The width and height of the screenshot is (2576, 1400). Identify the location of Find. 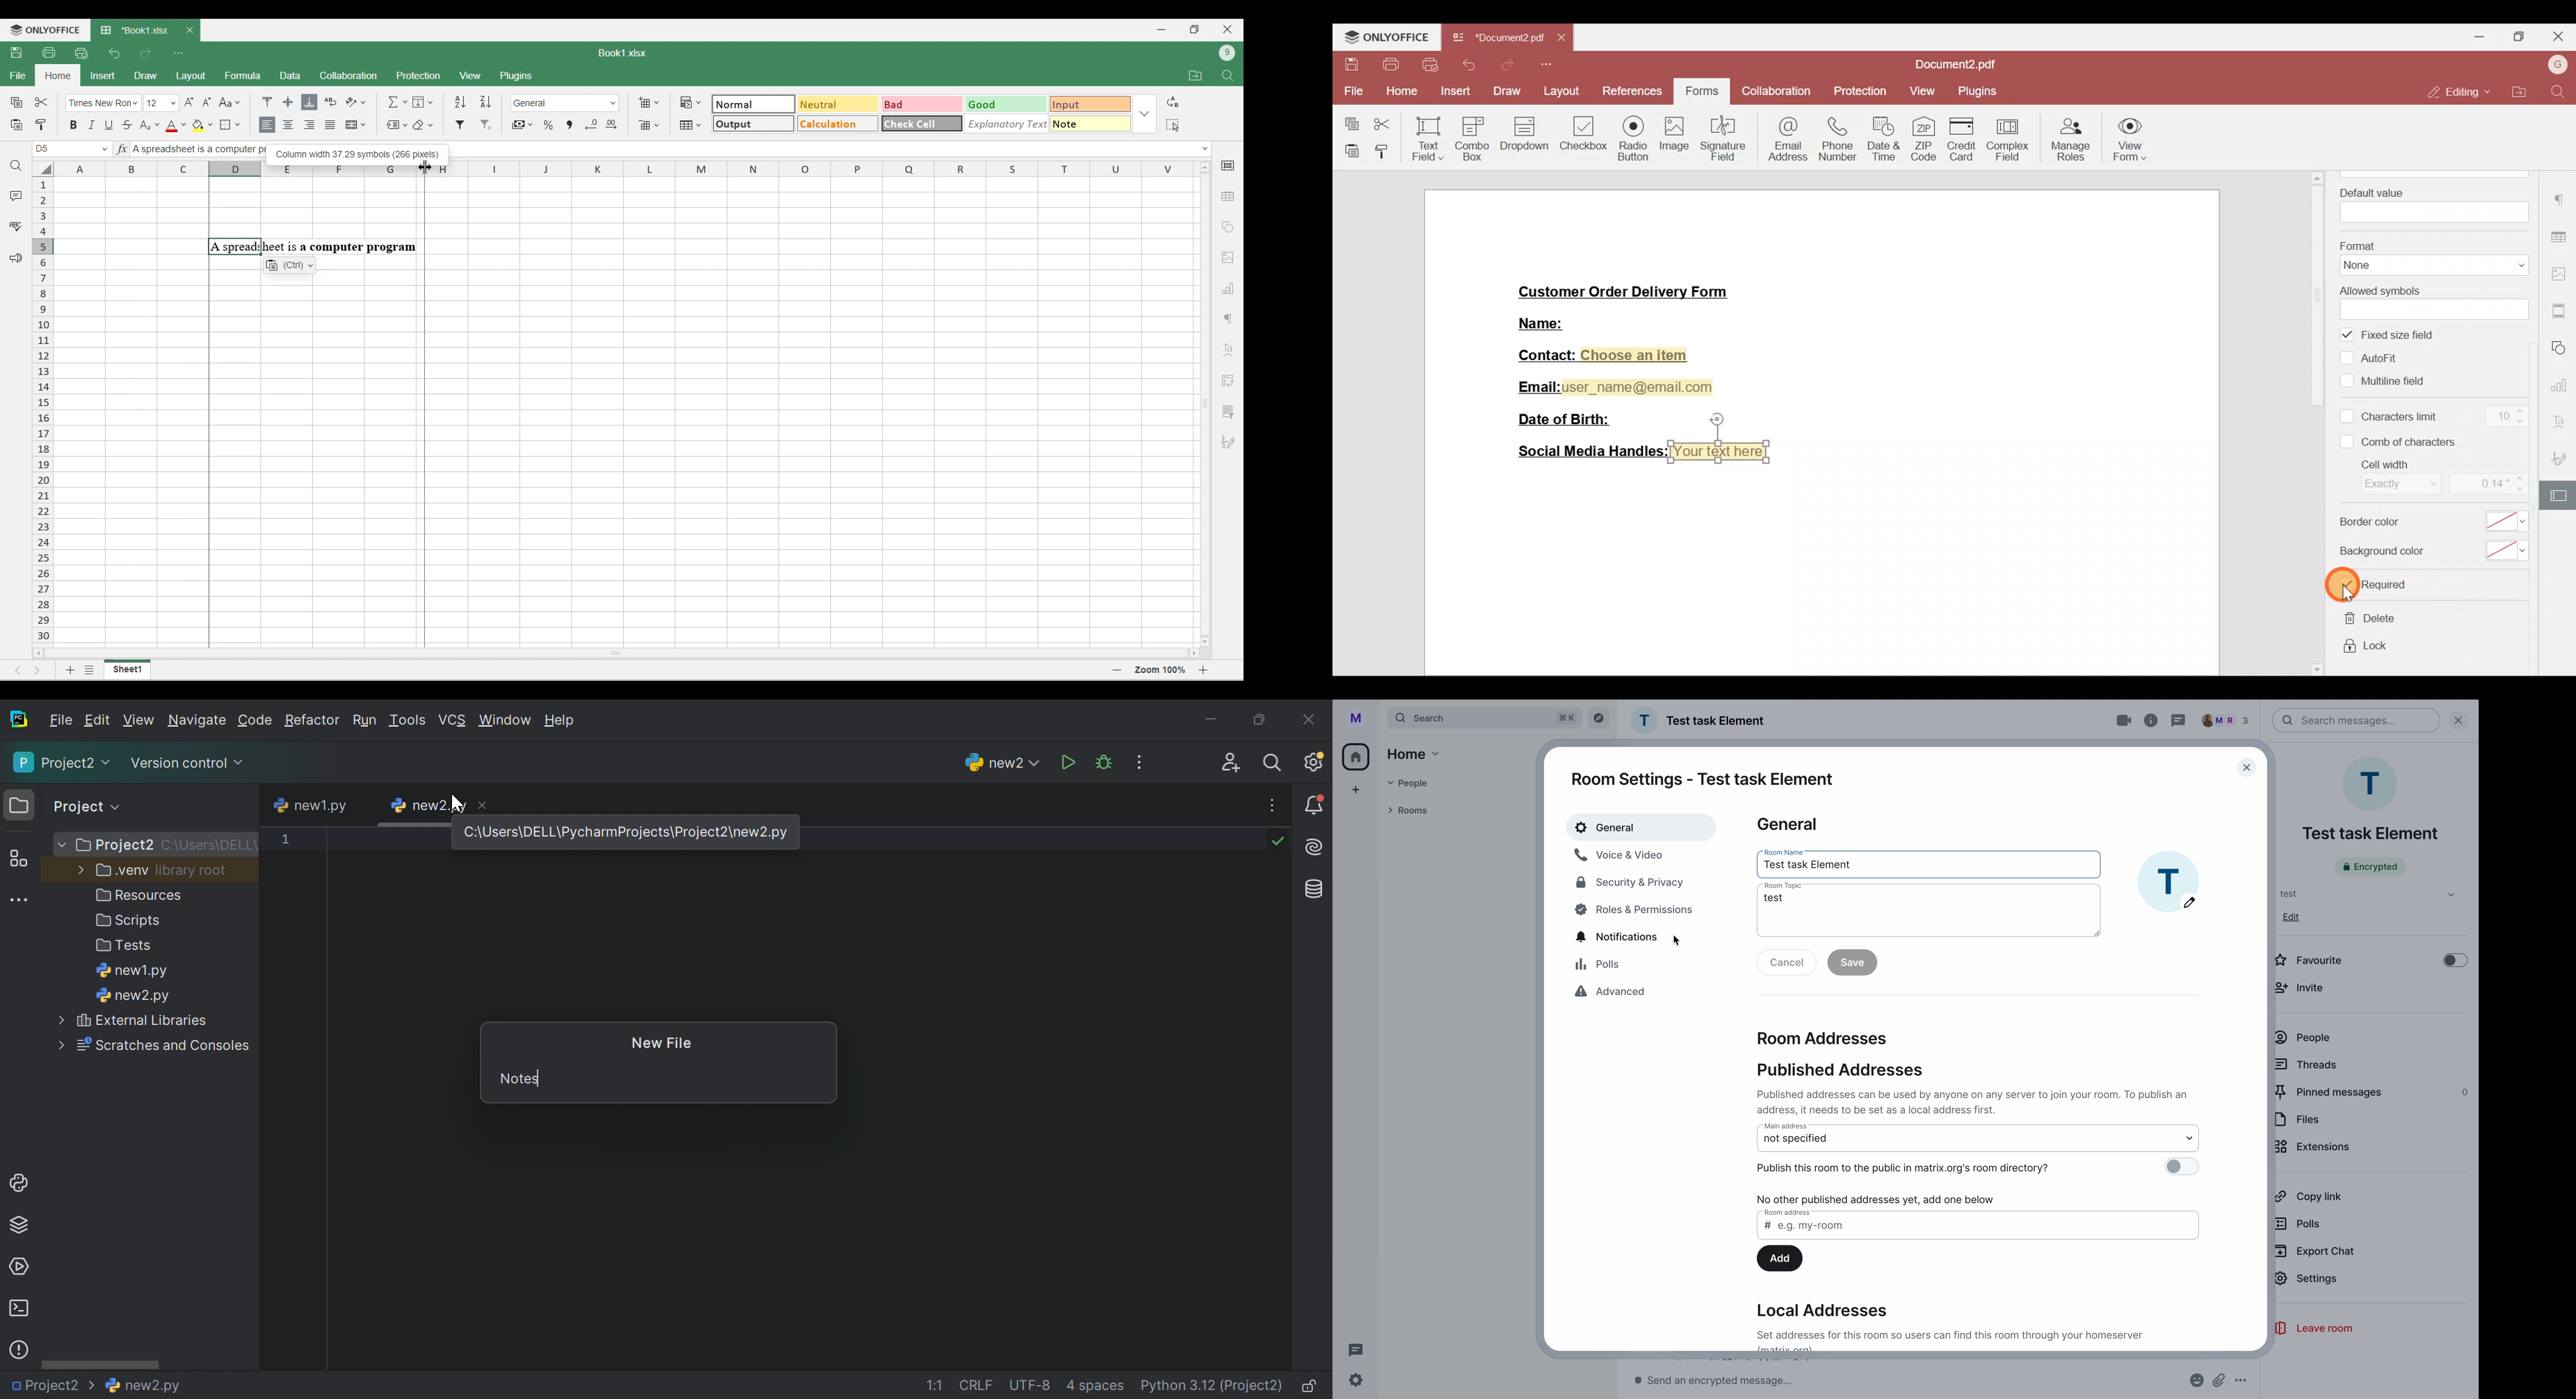
(2559, 93).